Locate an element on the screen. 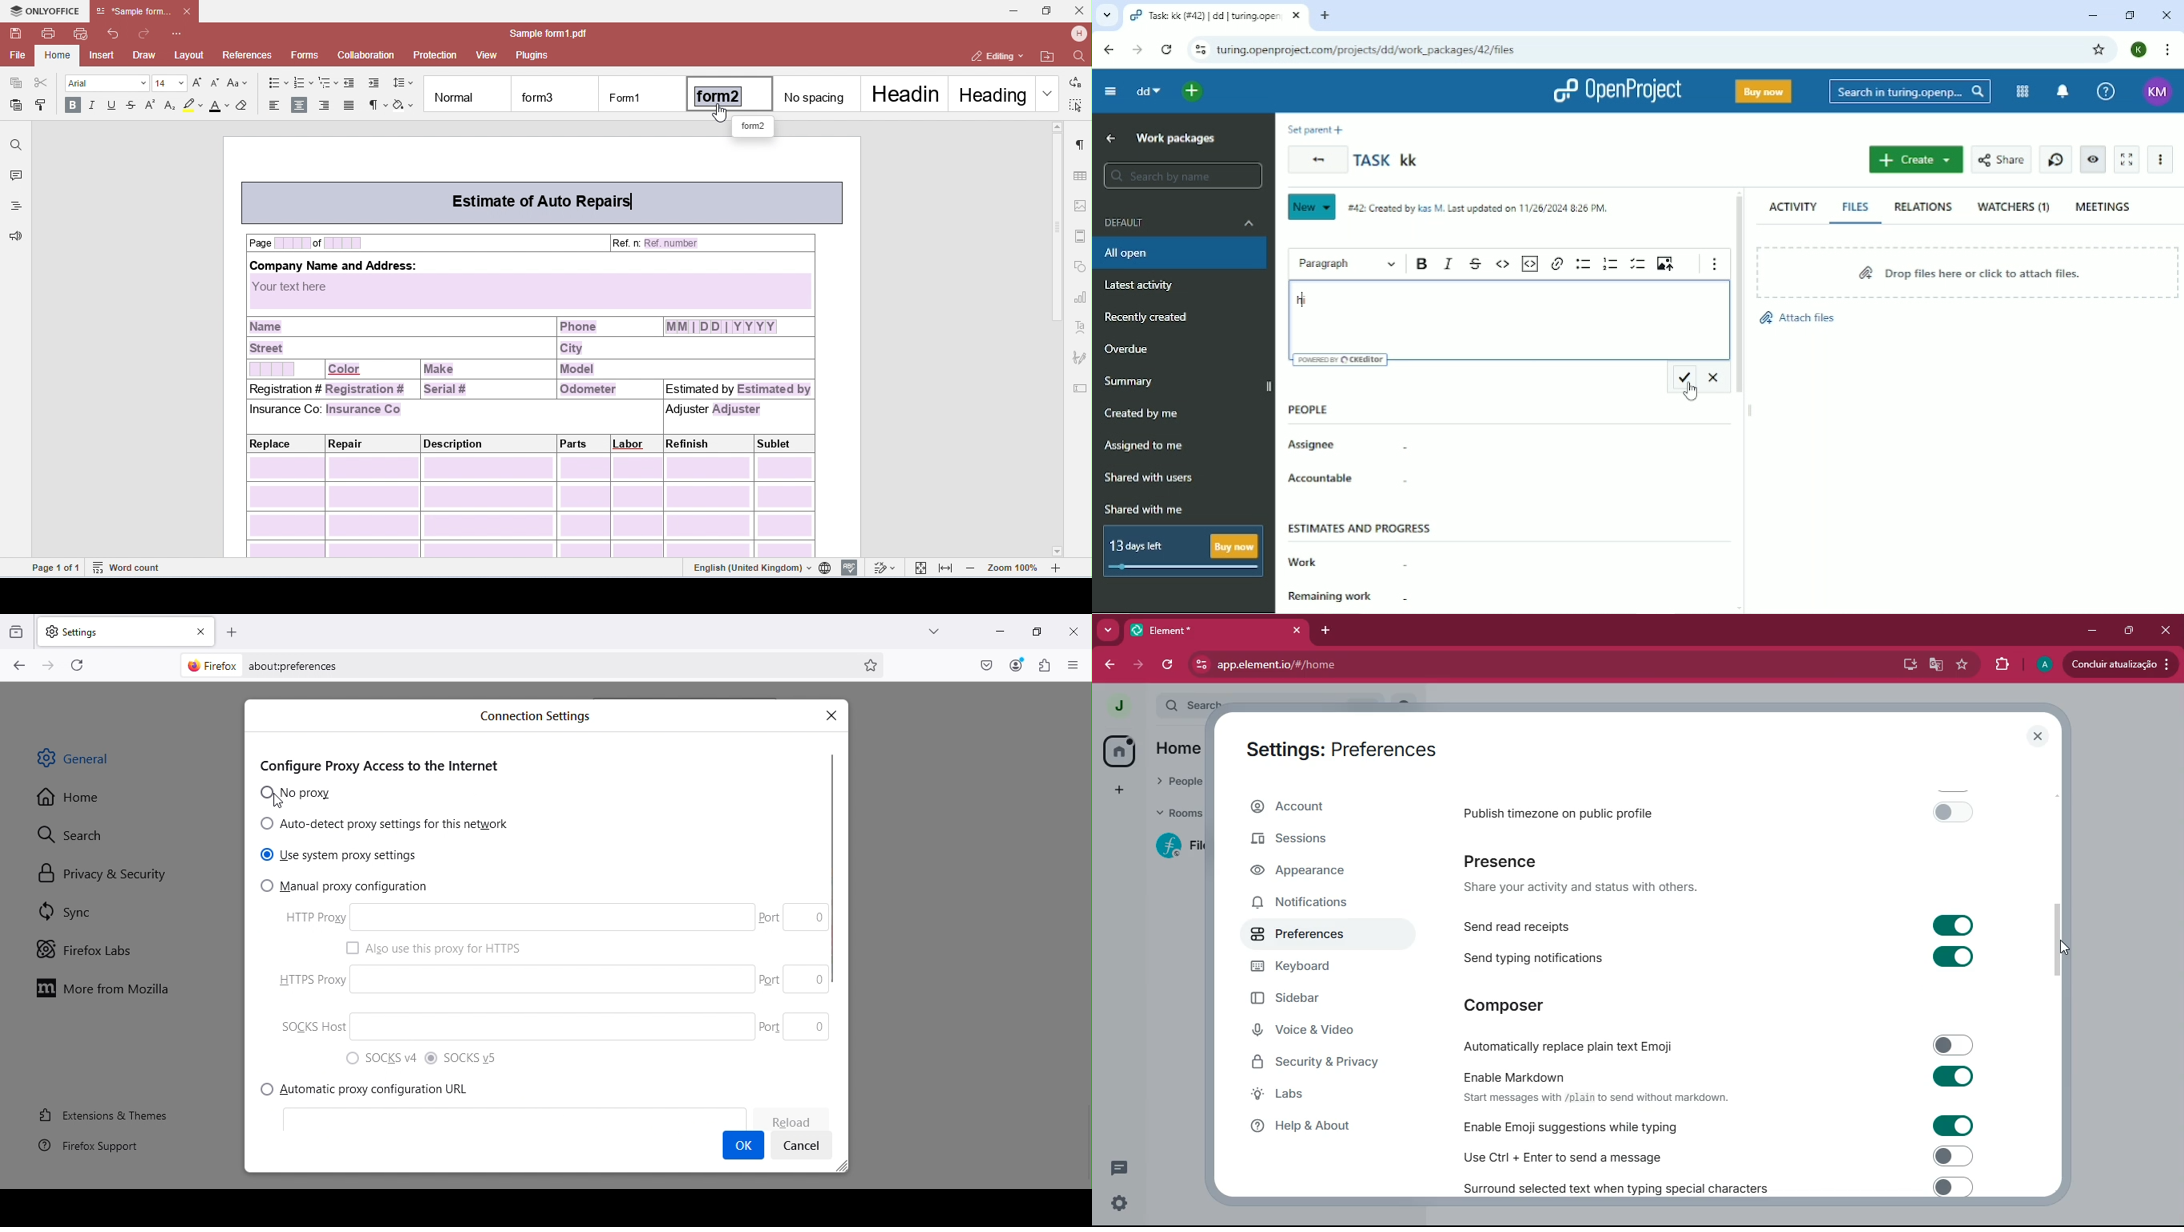 This screenshot has height=1232, width=2184. scroll bar is located at coordinates (2059, 943).